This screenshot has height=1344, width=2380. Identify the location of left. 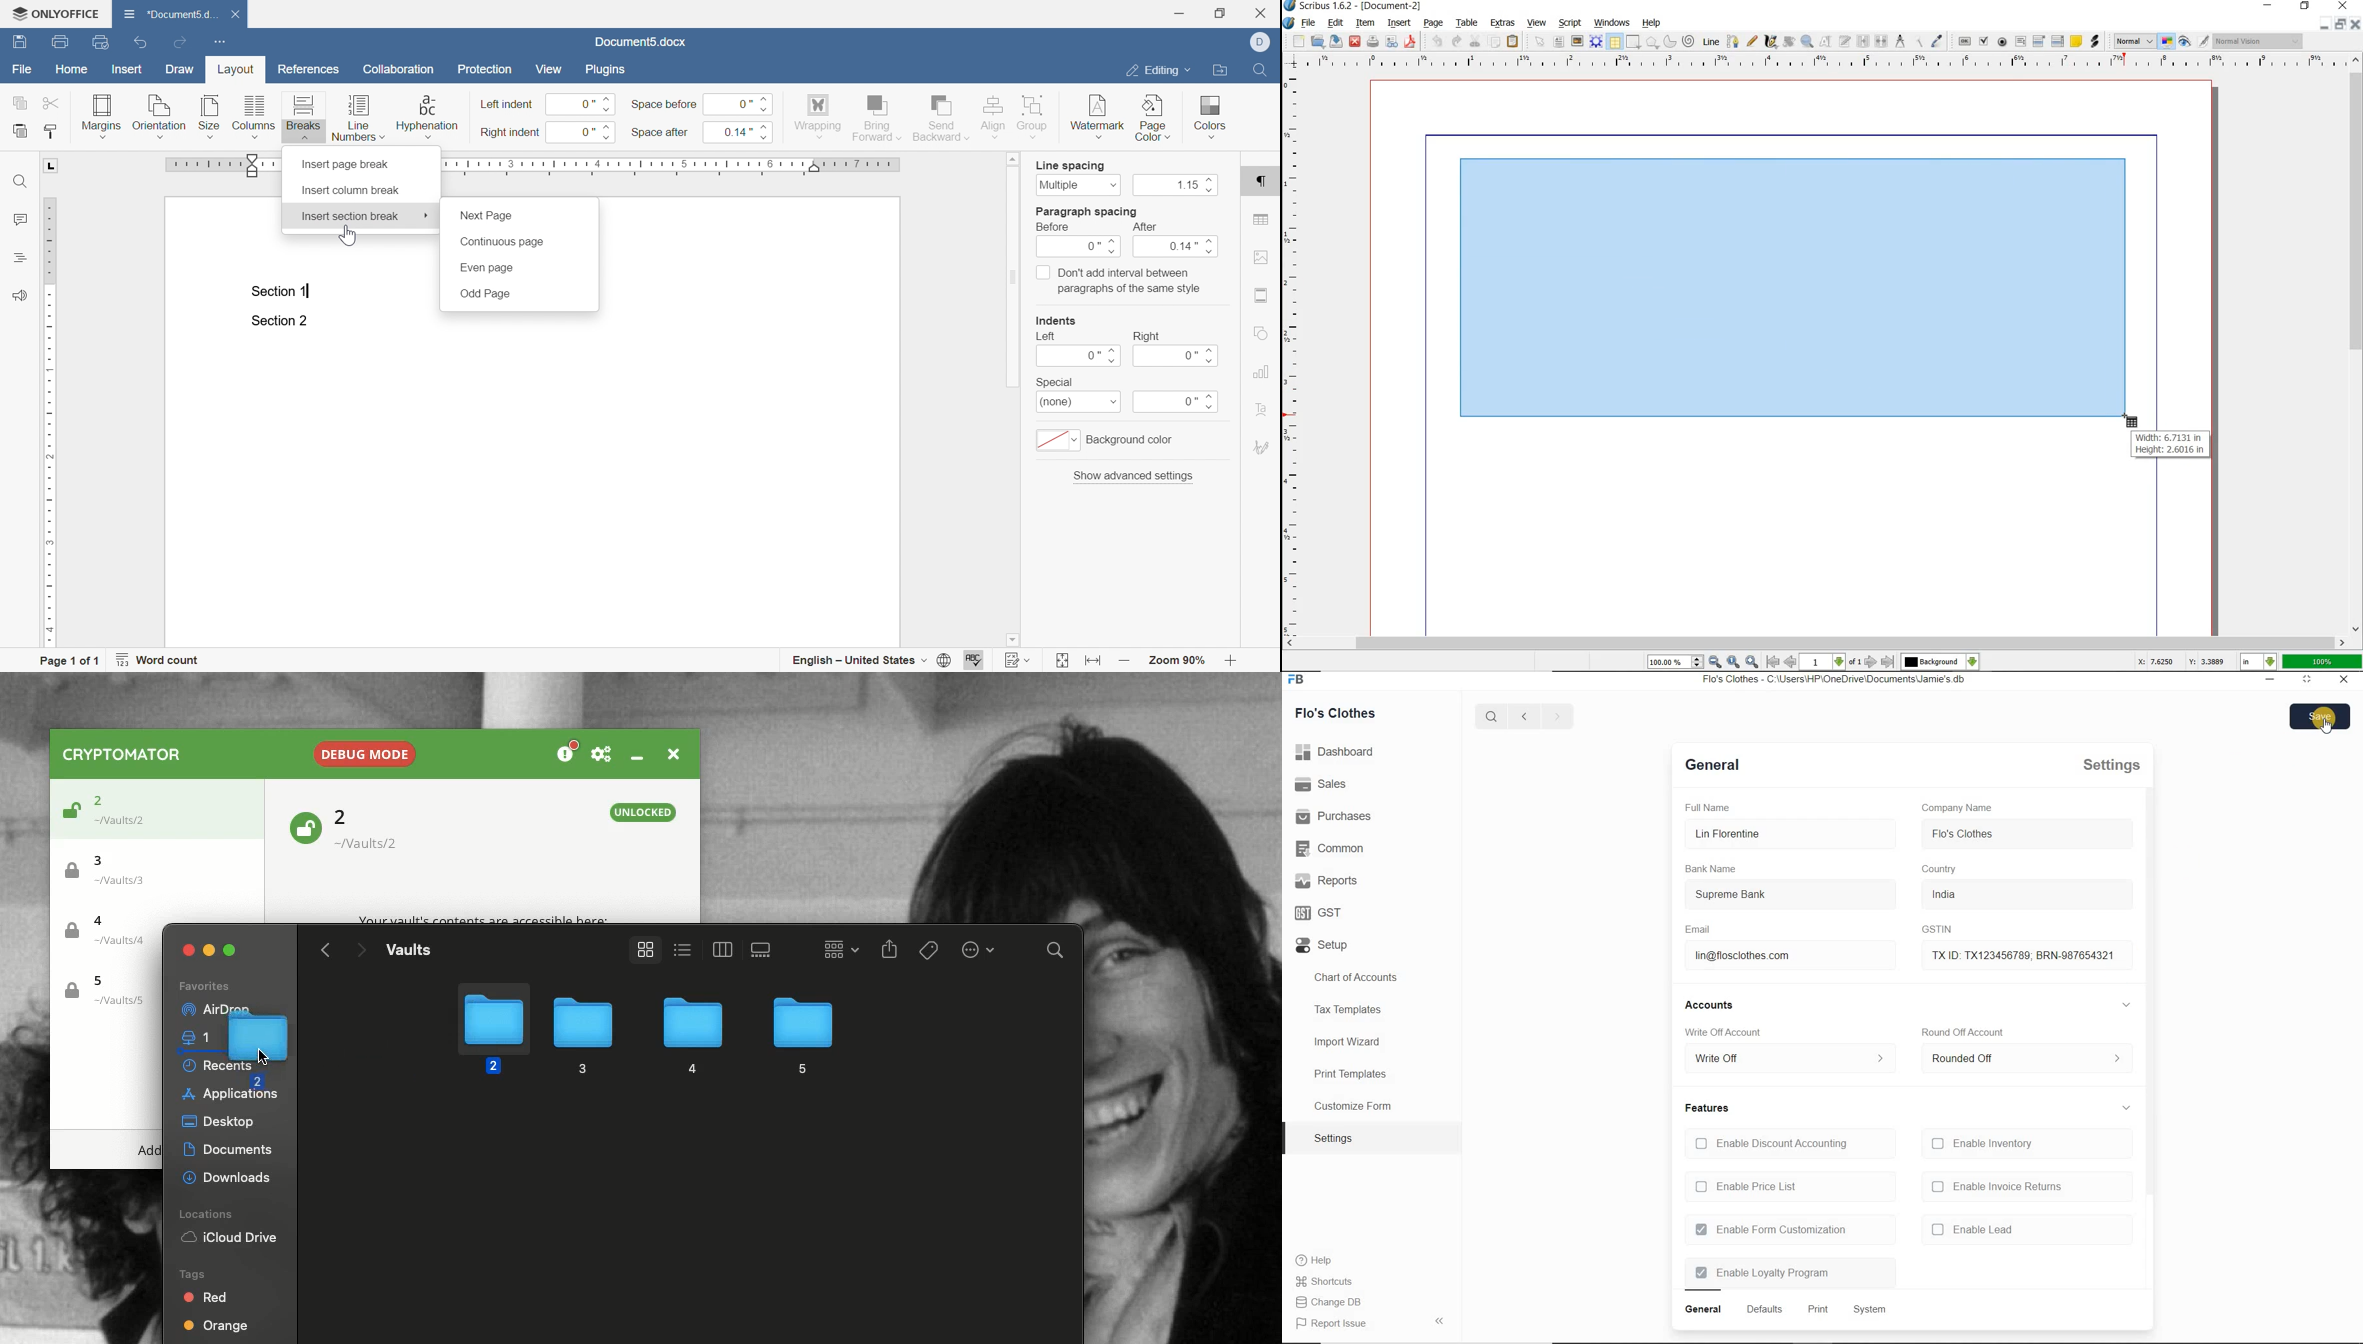
(1047, 337).